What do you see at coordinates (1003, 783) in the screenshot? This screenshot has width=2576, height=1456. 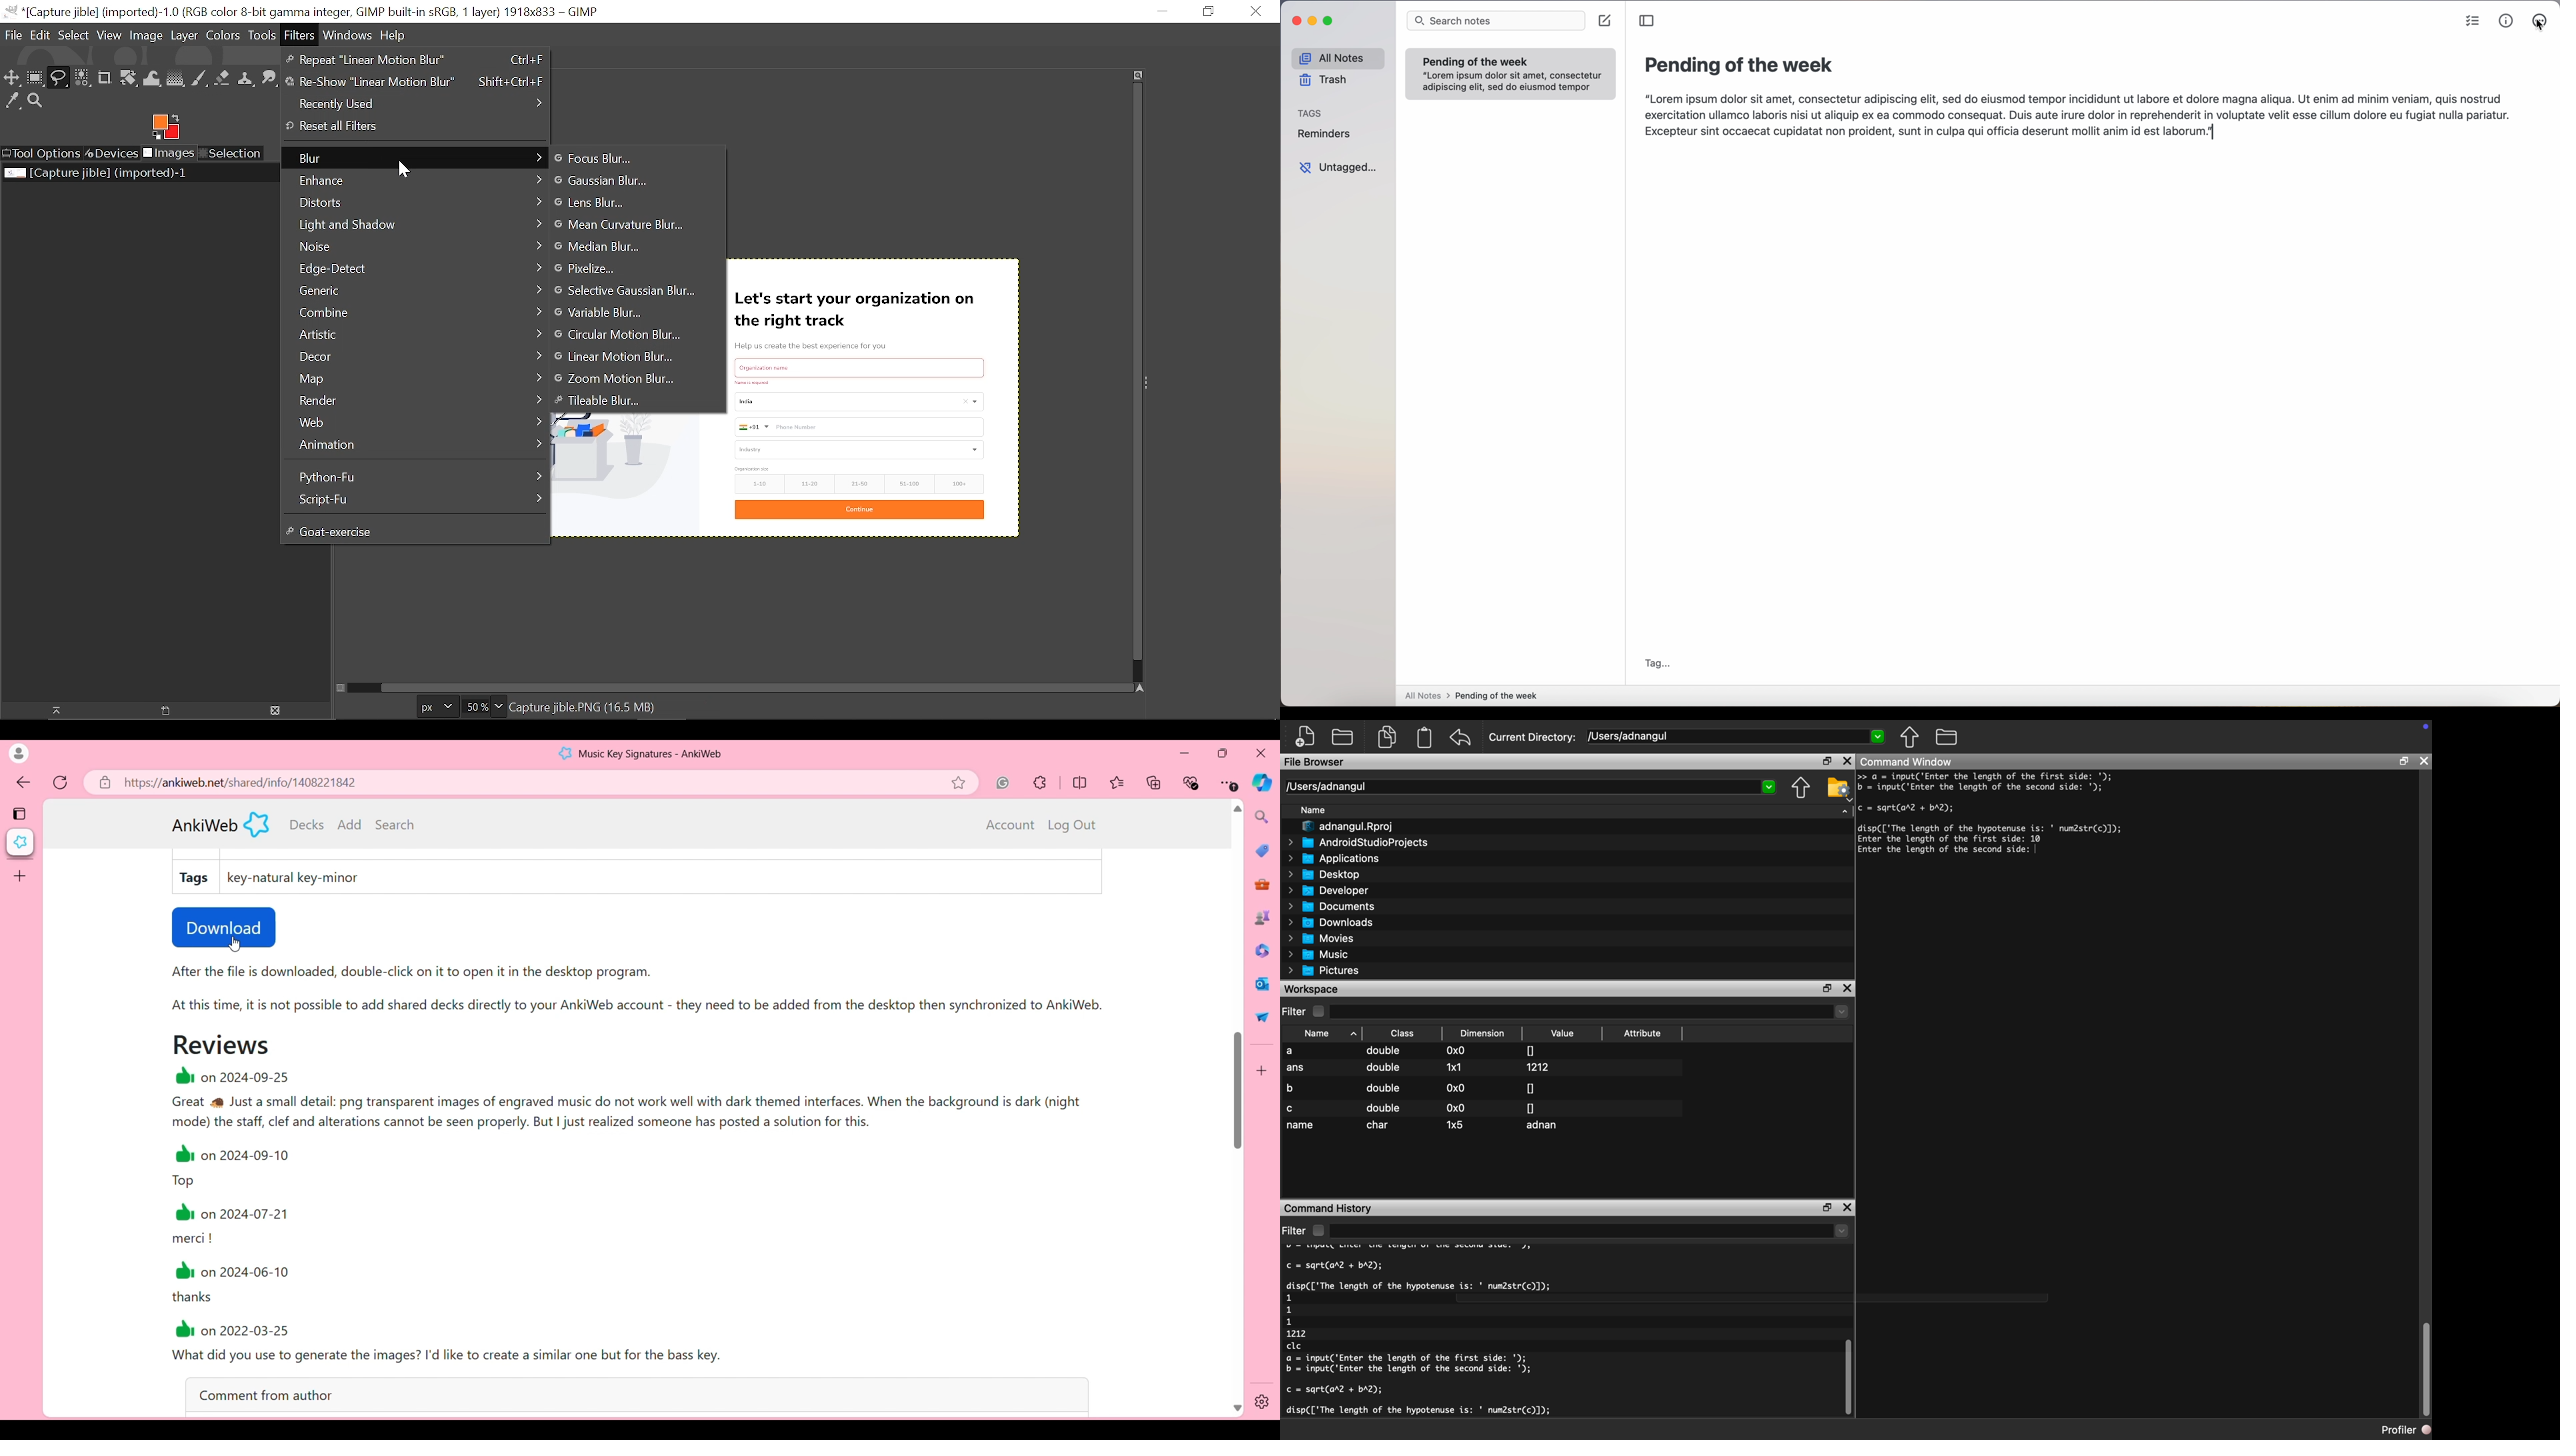 I see `Grammarly extension` at bounding box center [1003, 783].